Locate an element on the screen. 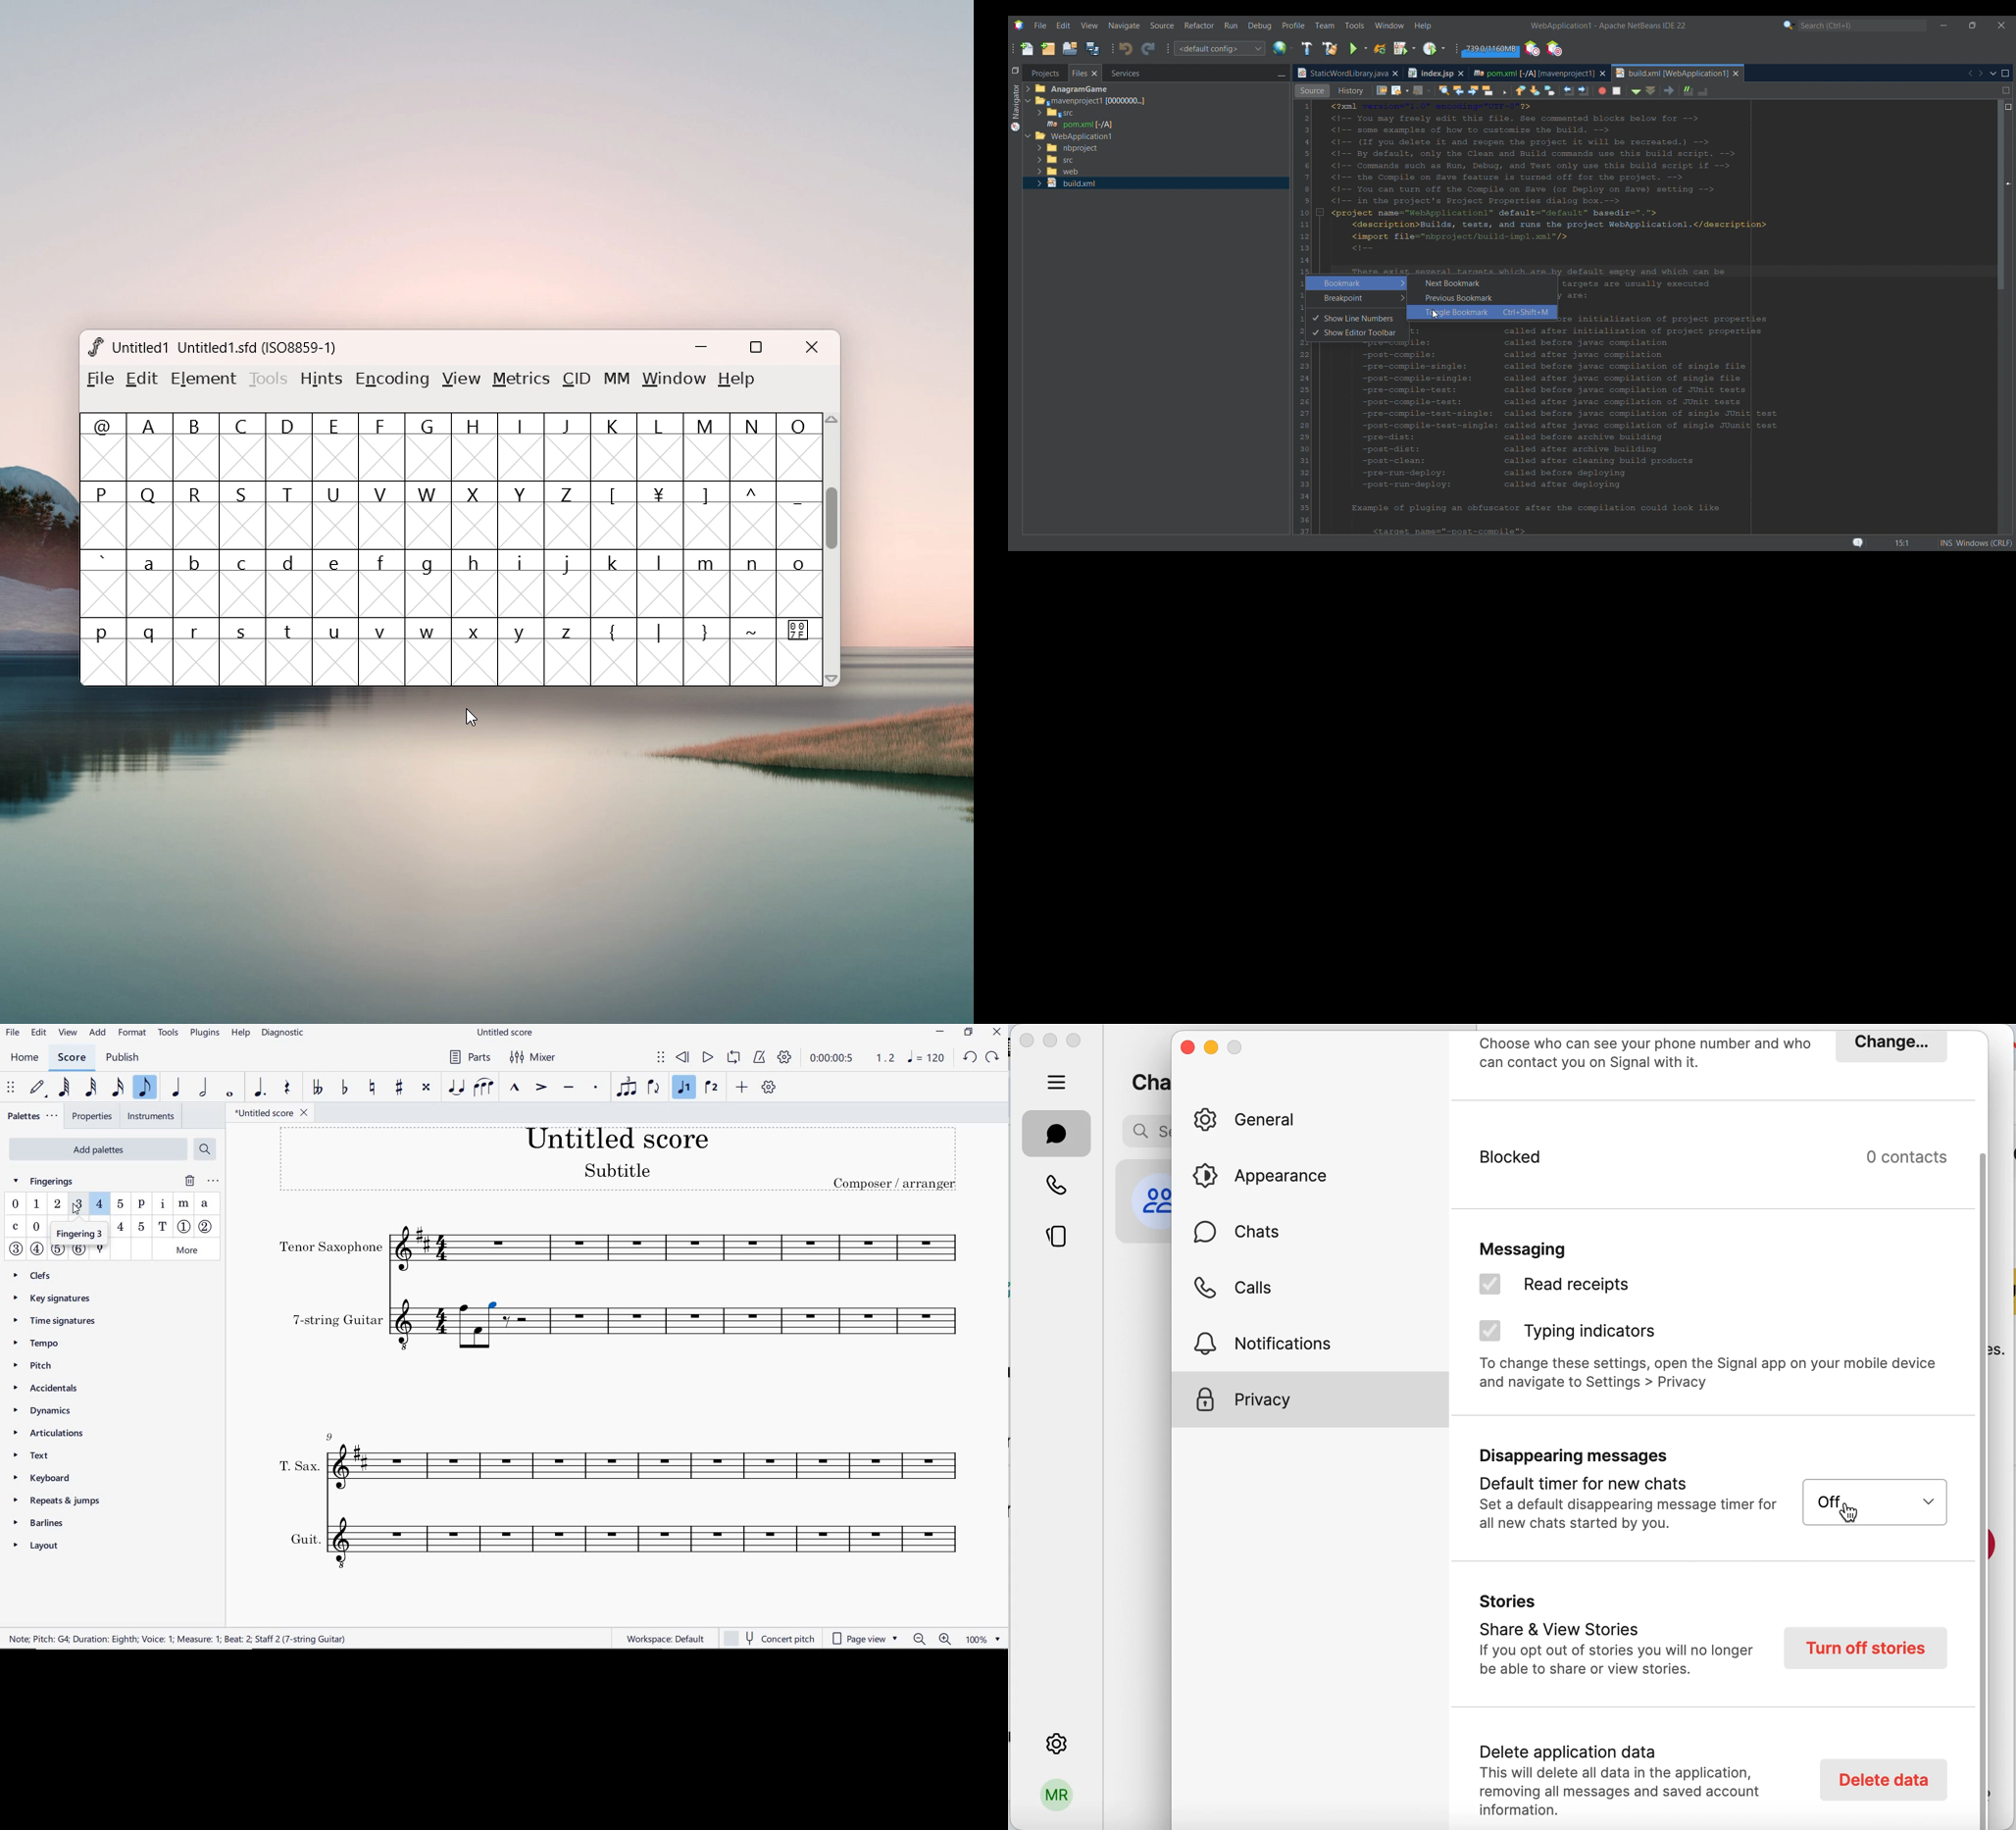  PUBLISH is located at coordinates (126, 1058).